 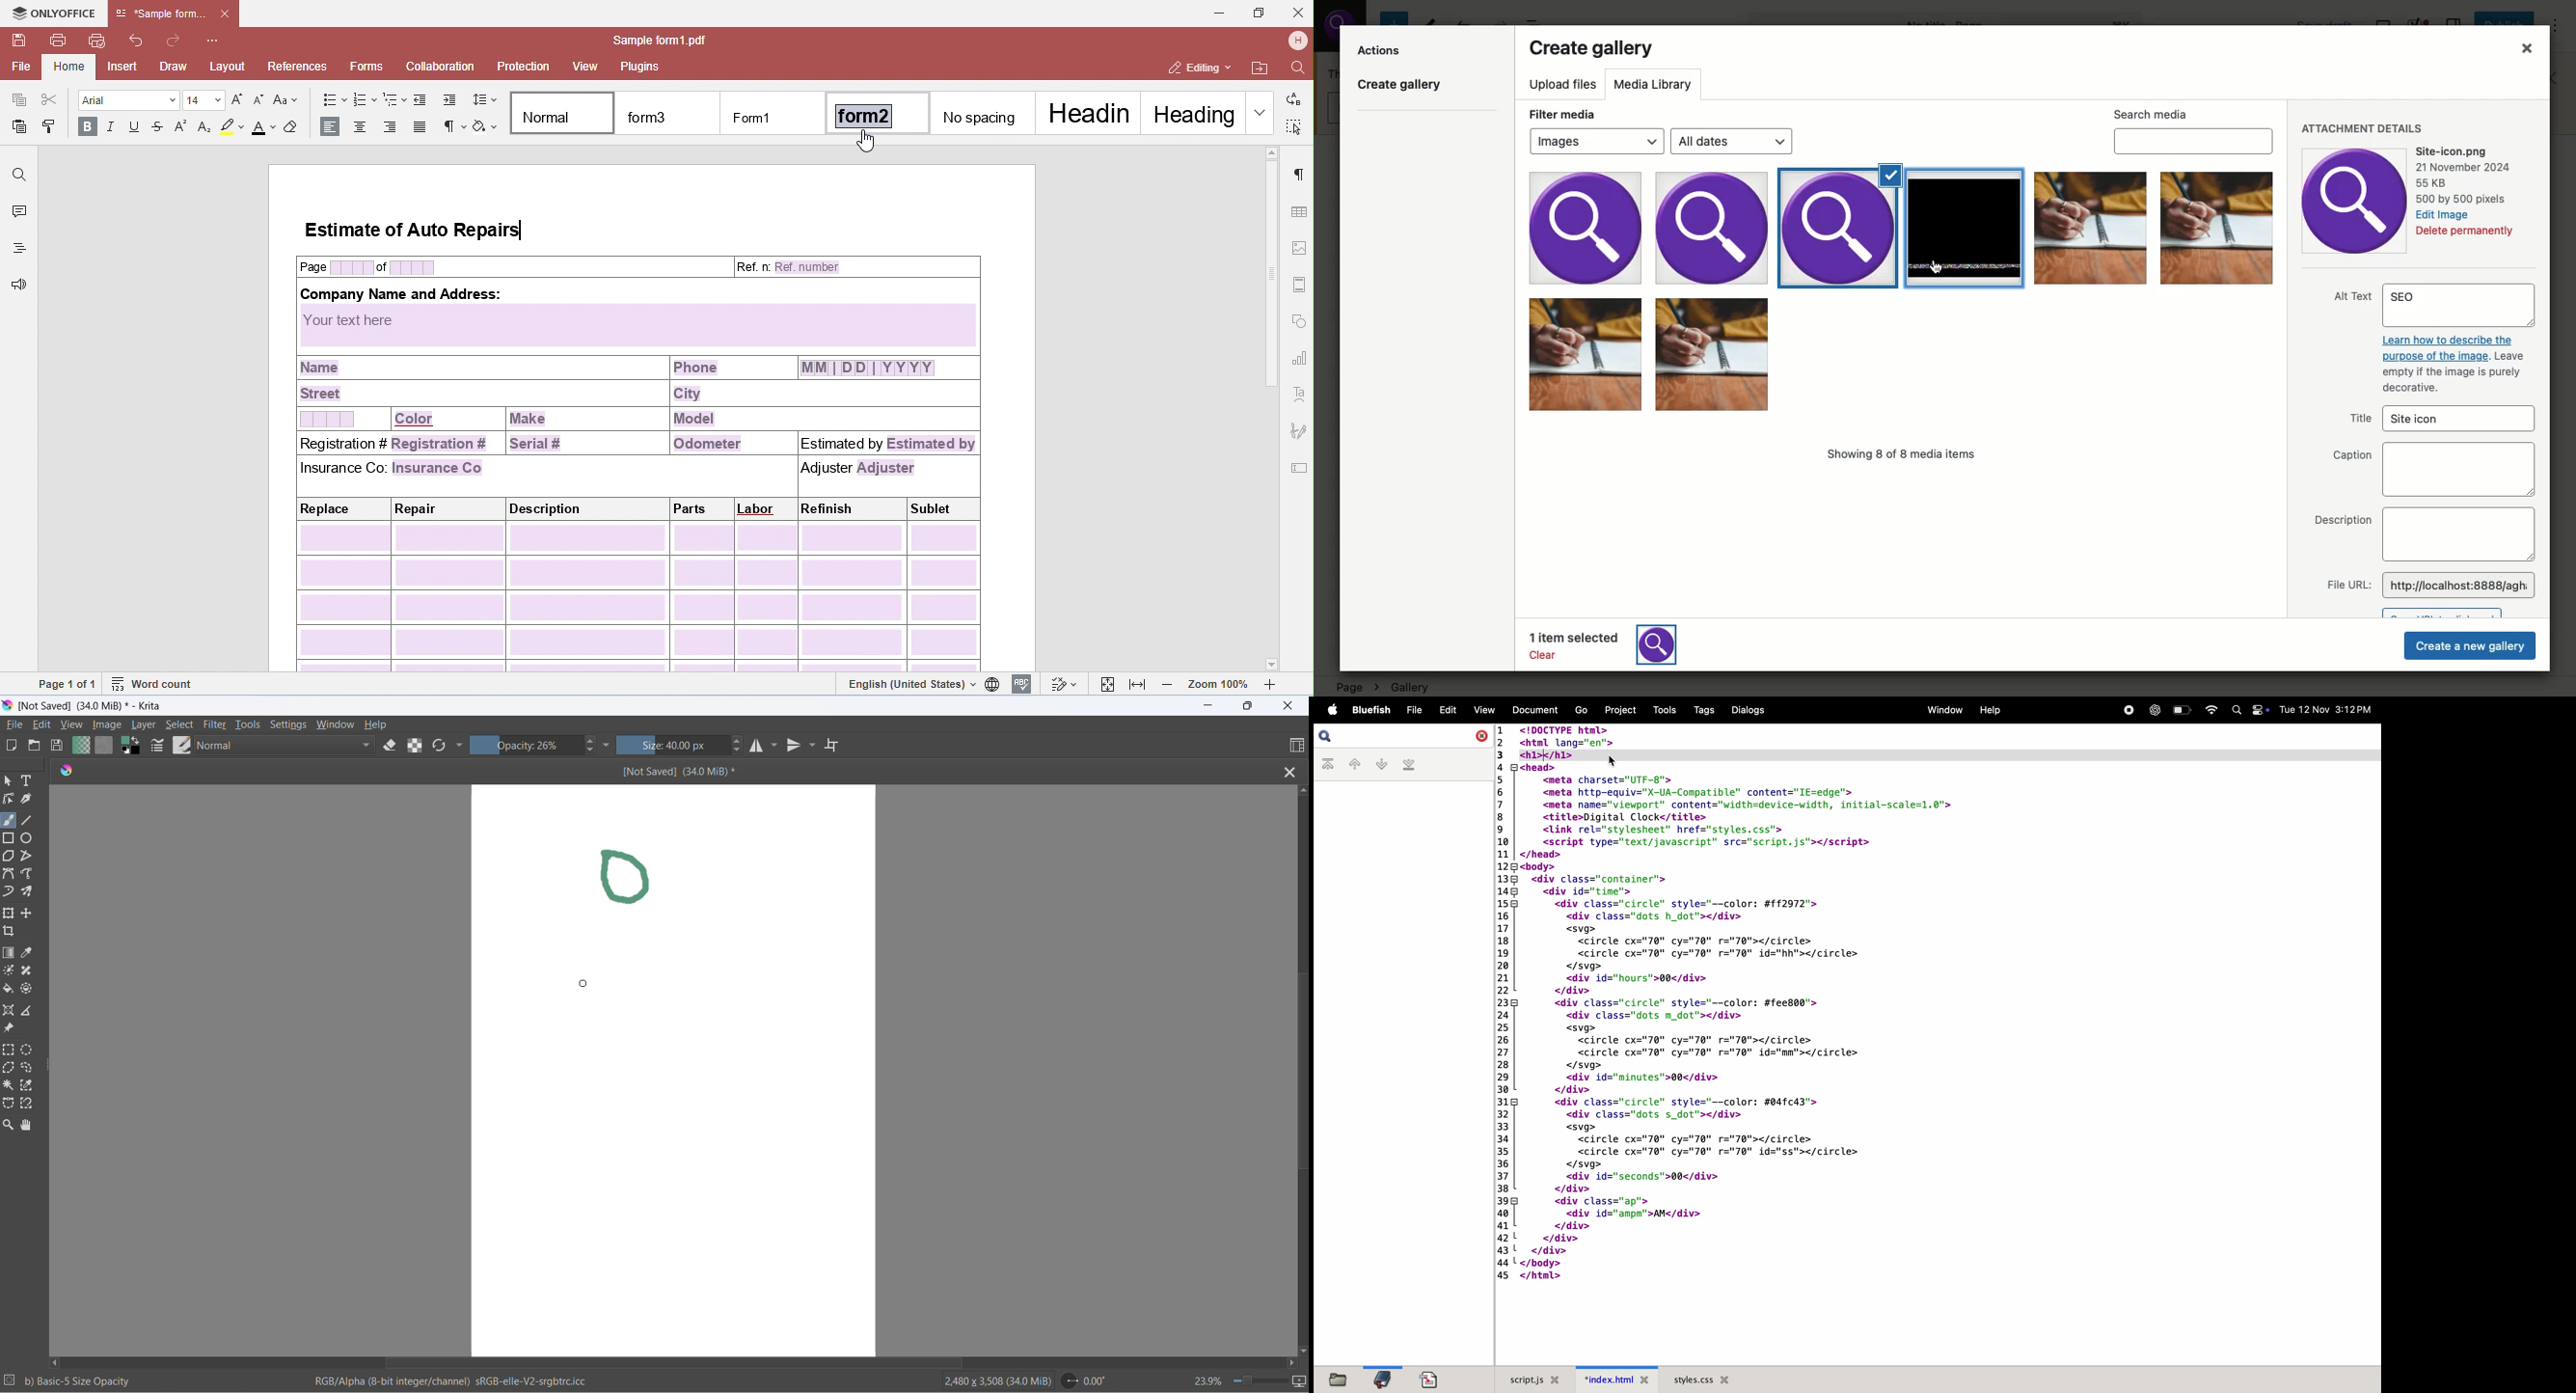 What do you see at coordinates (796, 746) in the screenshot?
I see `vertical mirror tool` at bounding box center [796, 746].